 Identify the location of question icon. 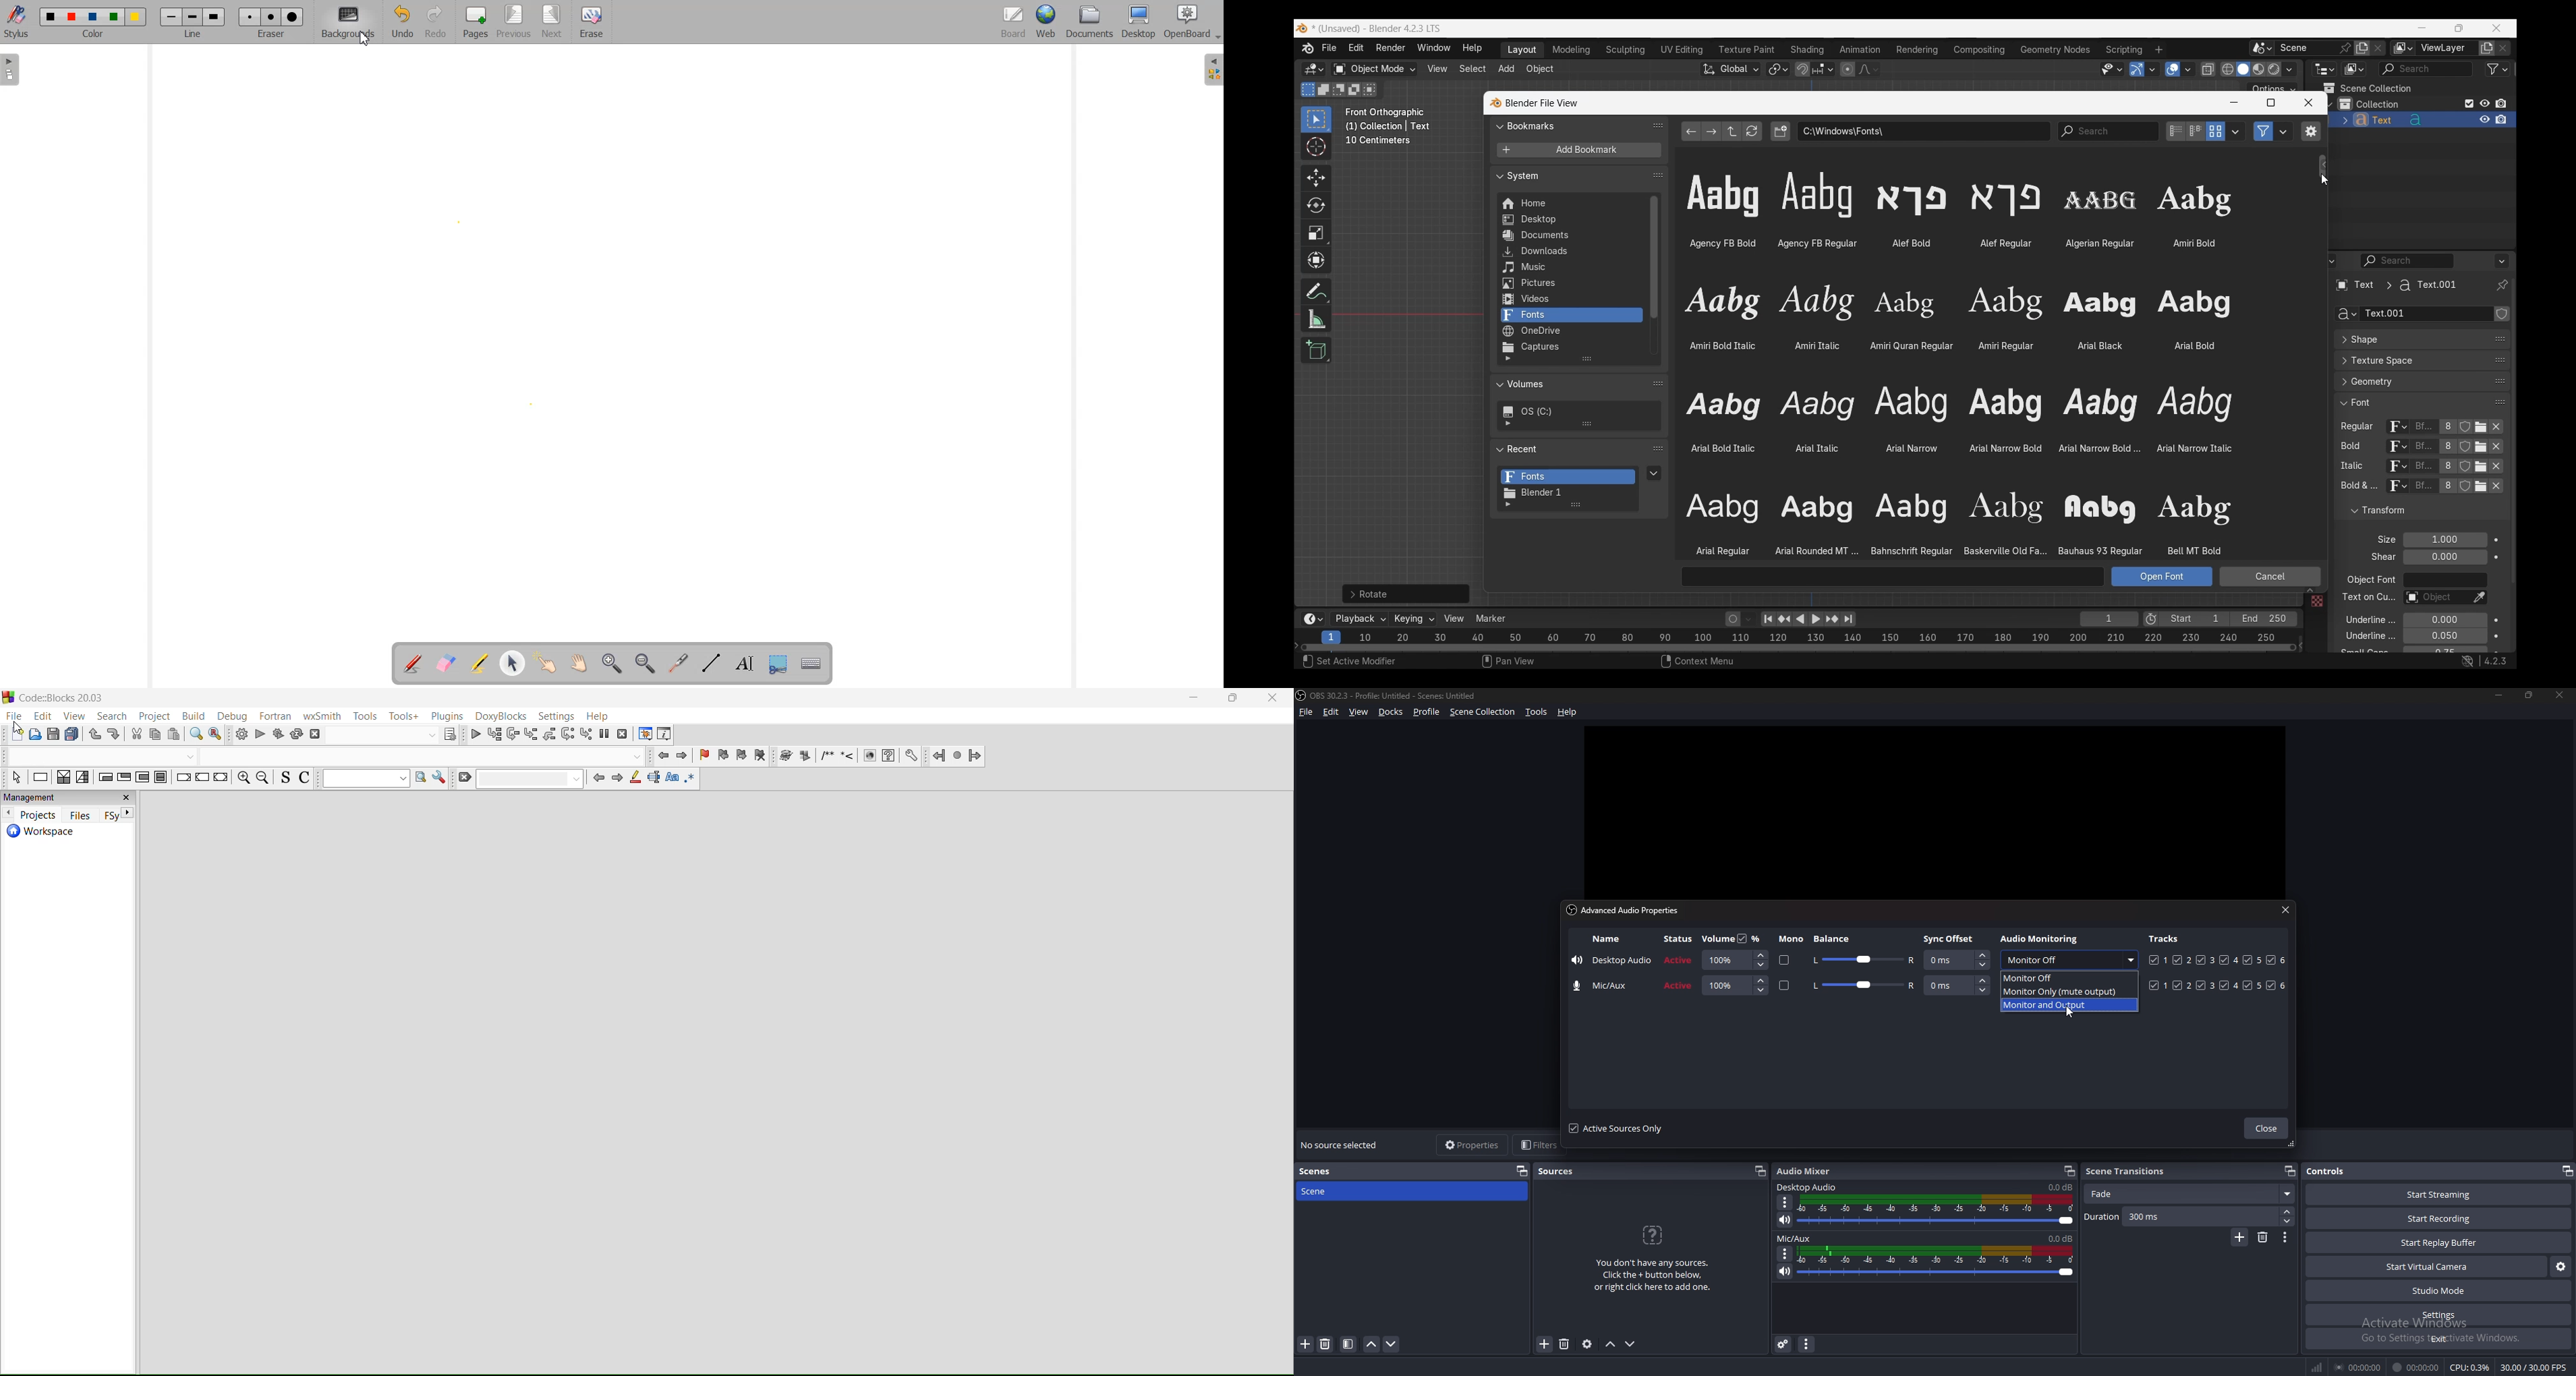
(1652, 1235).